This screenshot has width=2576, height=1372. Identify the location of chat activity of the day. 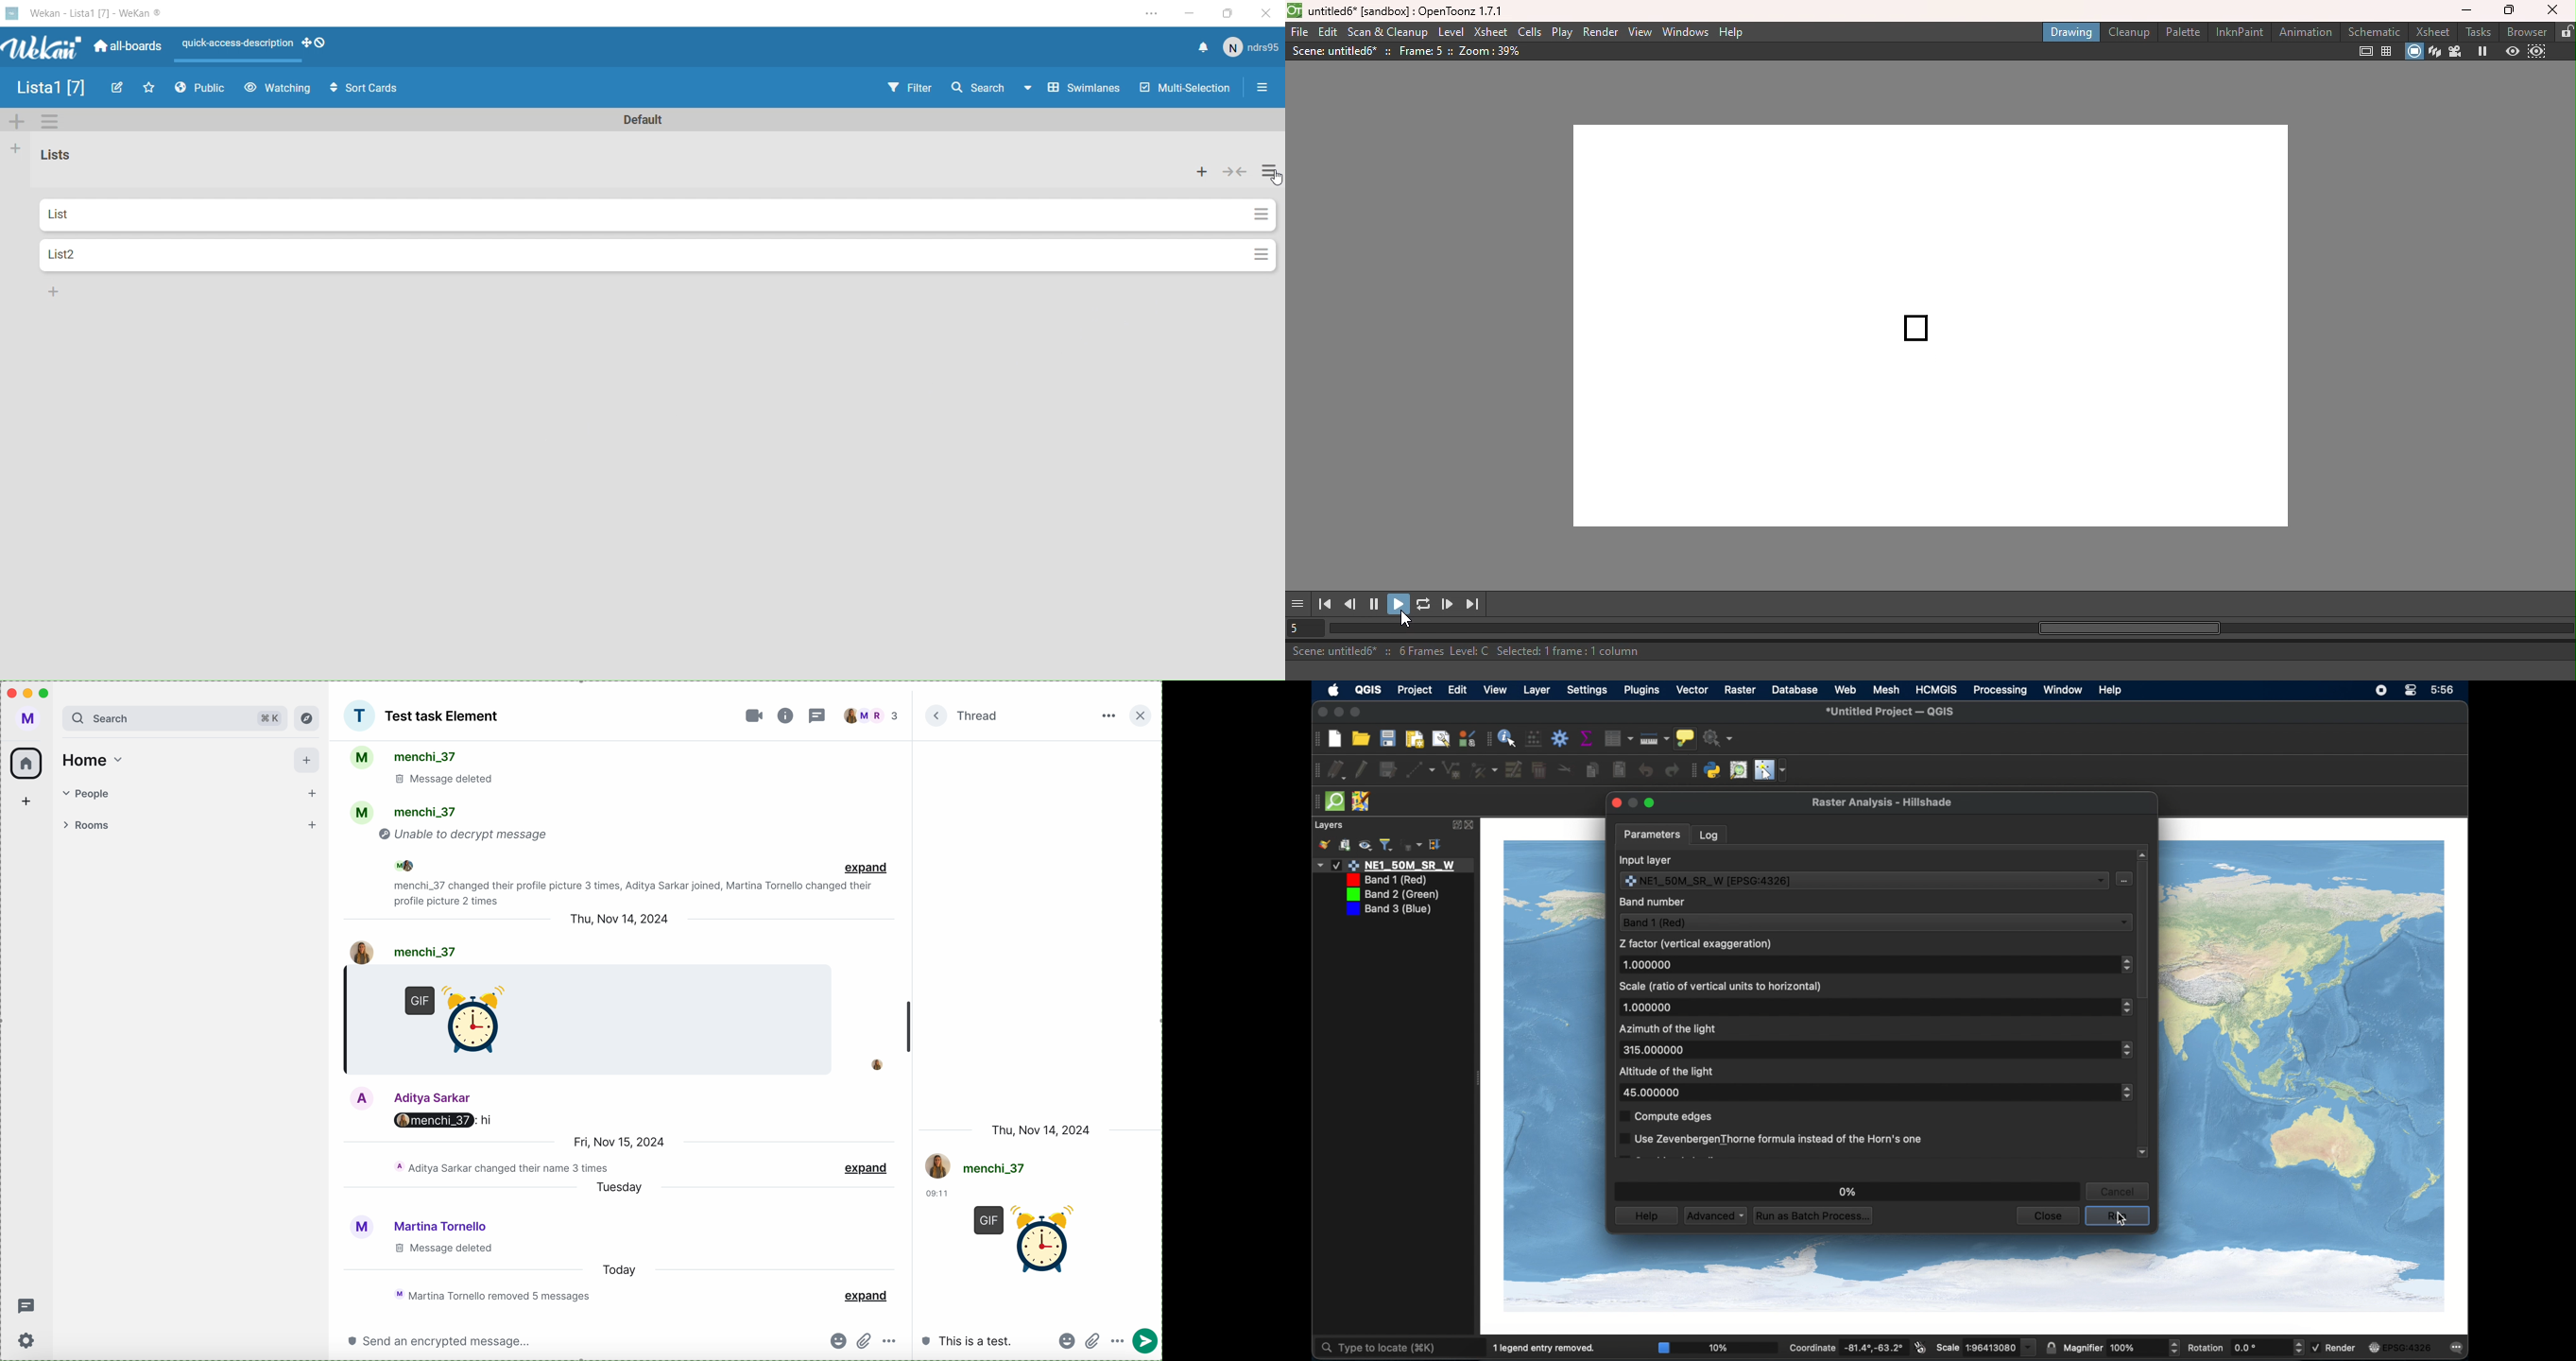
(501, 1167).